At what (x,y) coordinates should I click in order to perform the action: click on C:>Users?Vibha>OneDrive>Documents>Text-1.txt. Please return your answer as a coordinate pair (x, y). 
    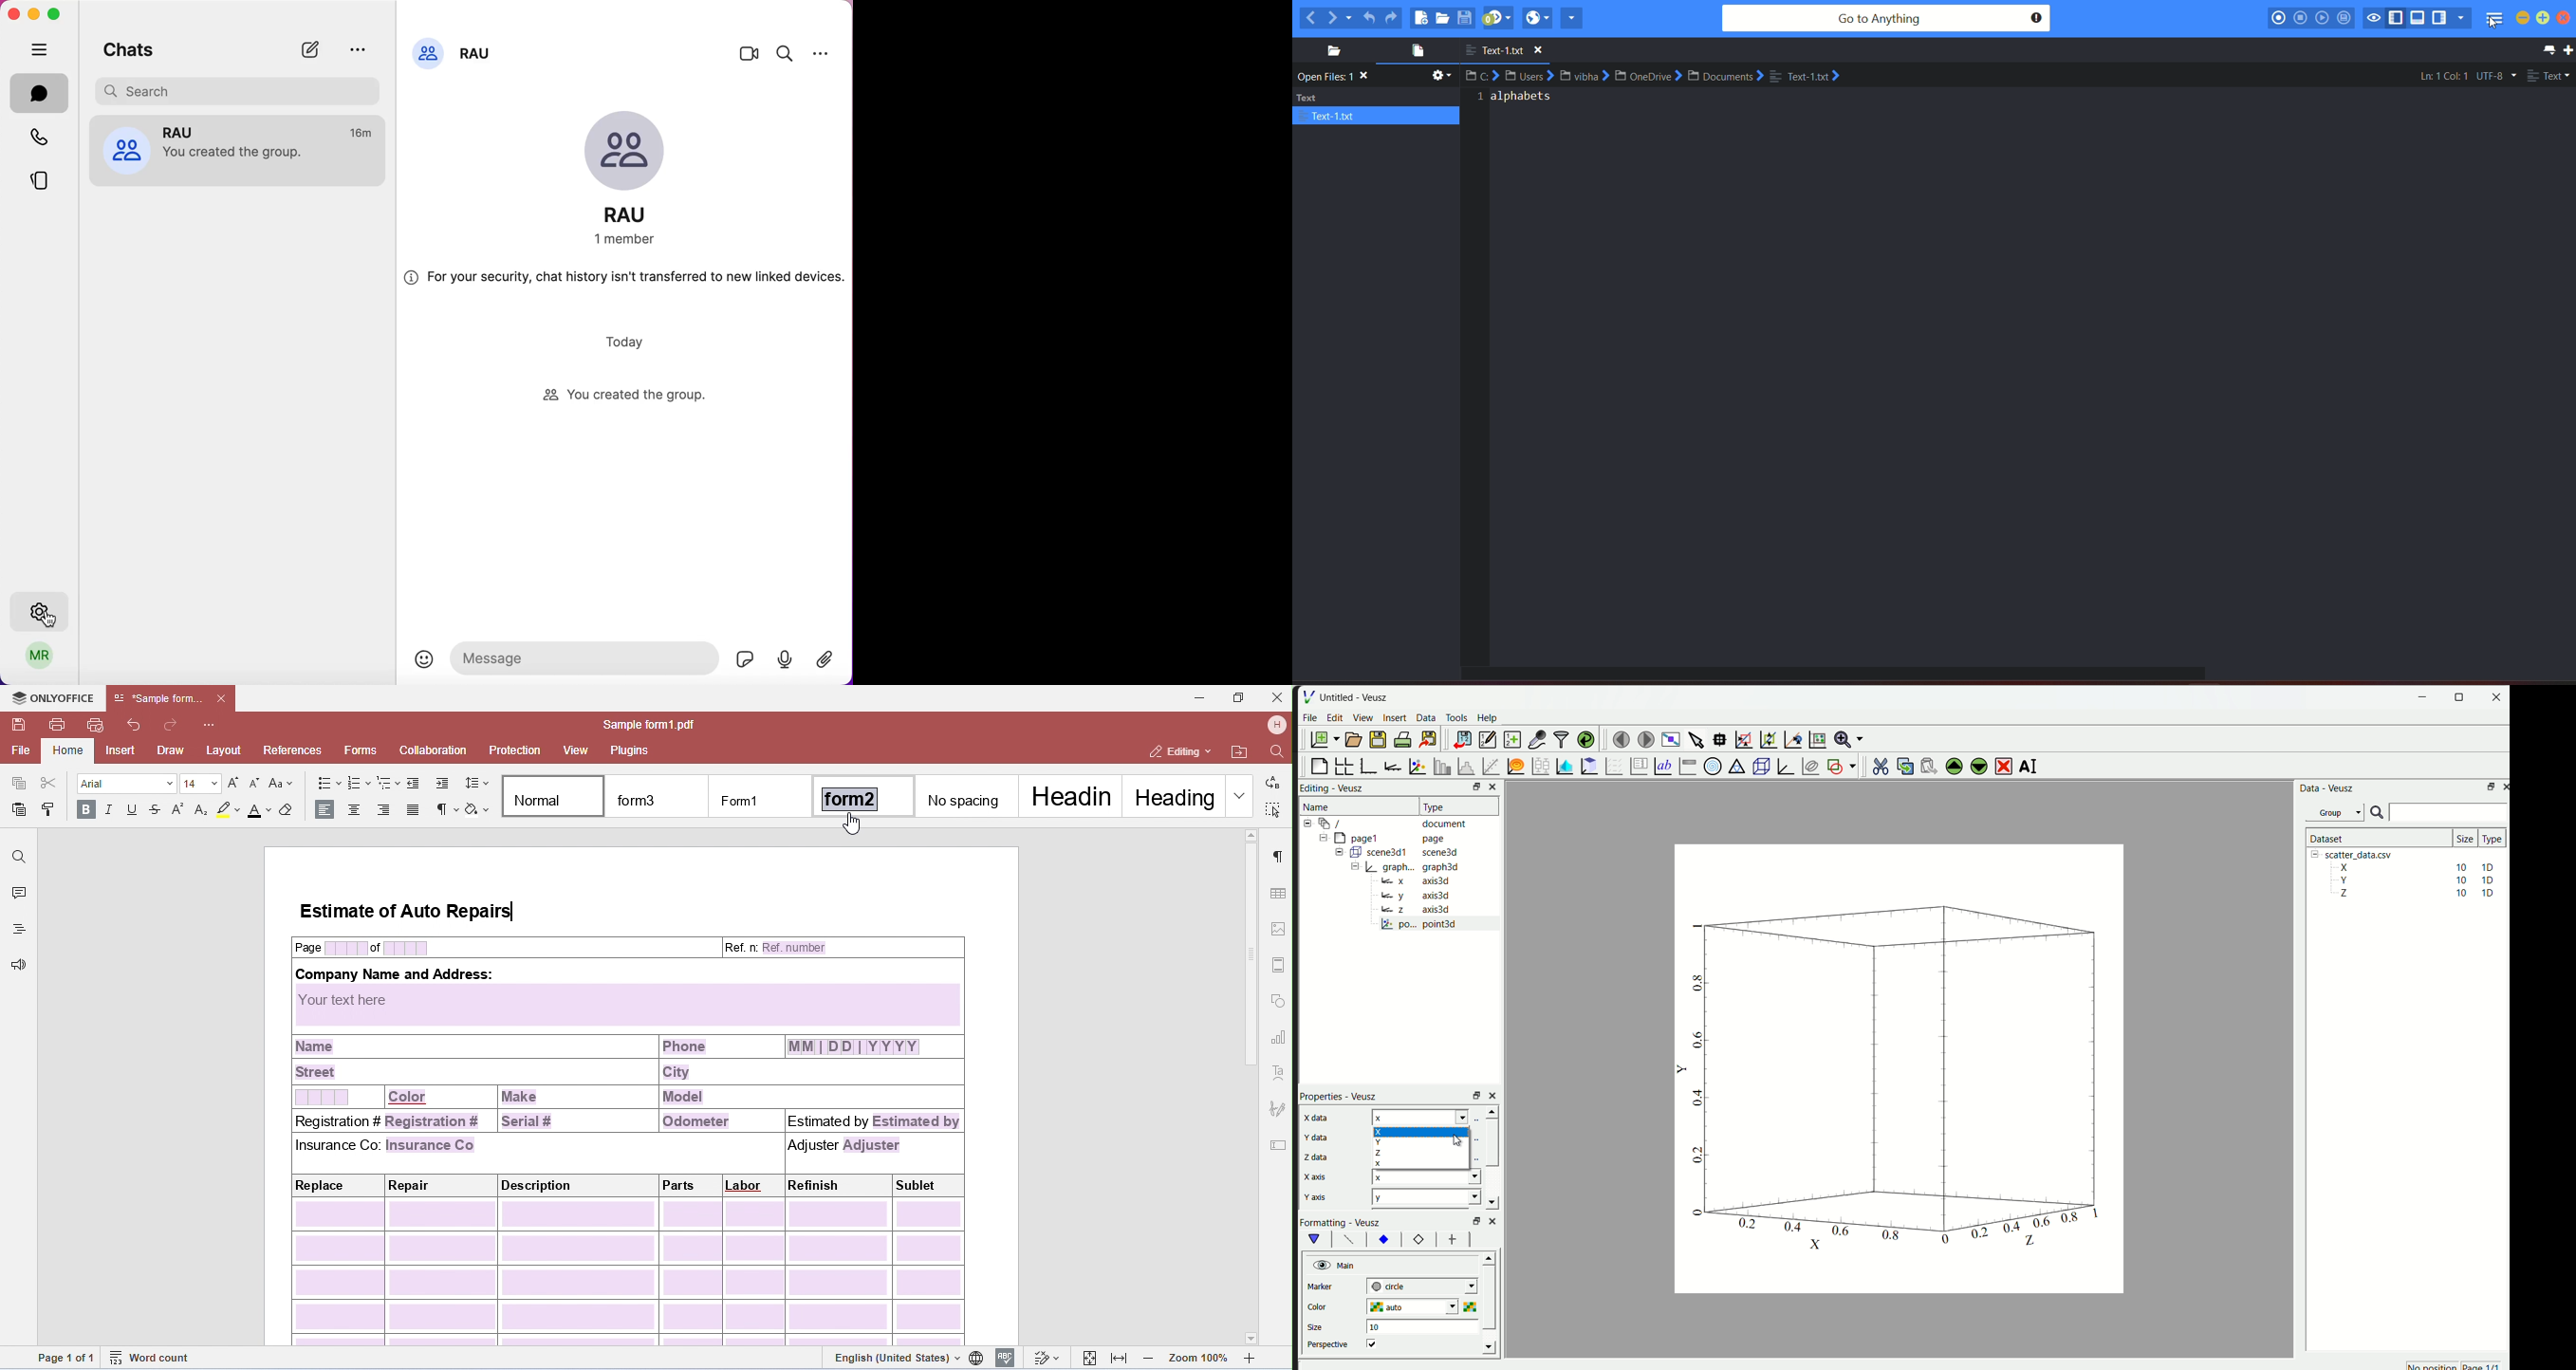
    Looking at the image, I should click on (1664, 78).